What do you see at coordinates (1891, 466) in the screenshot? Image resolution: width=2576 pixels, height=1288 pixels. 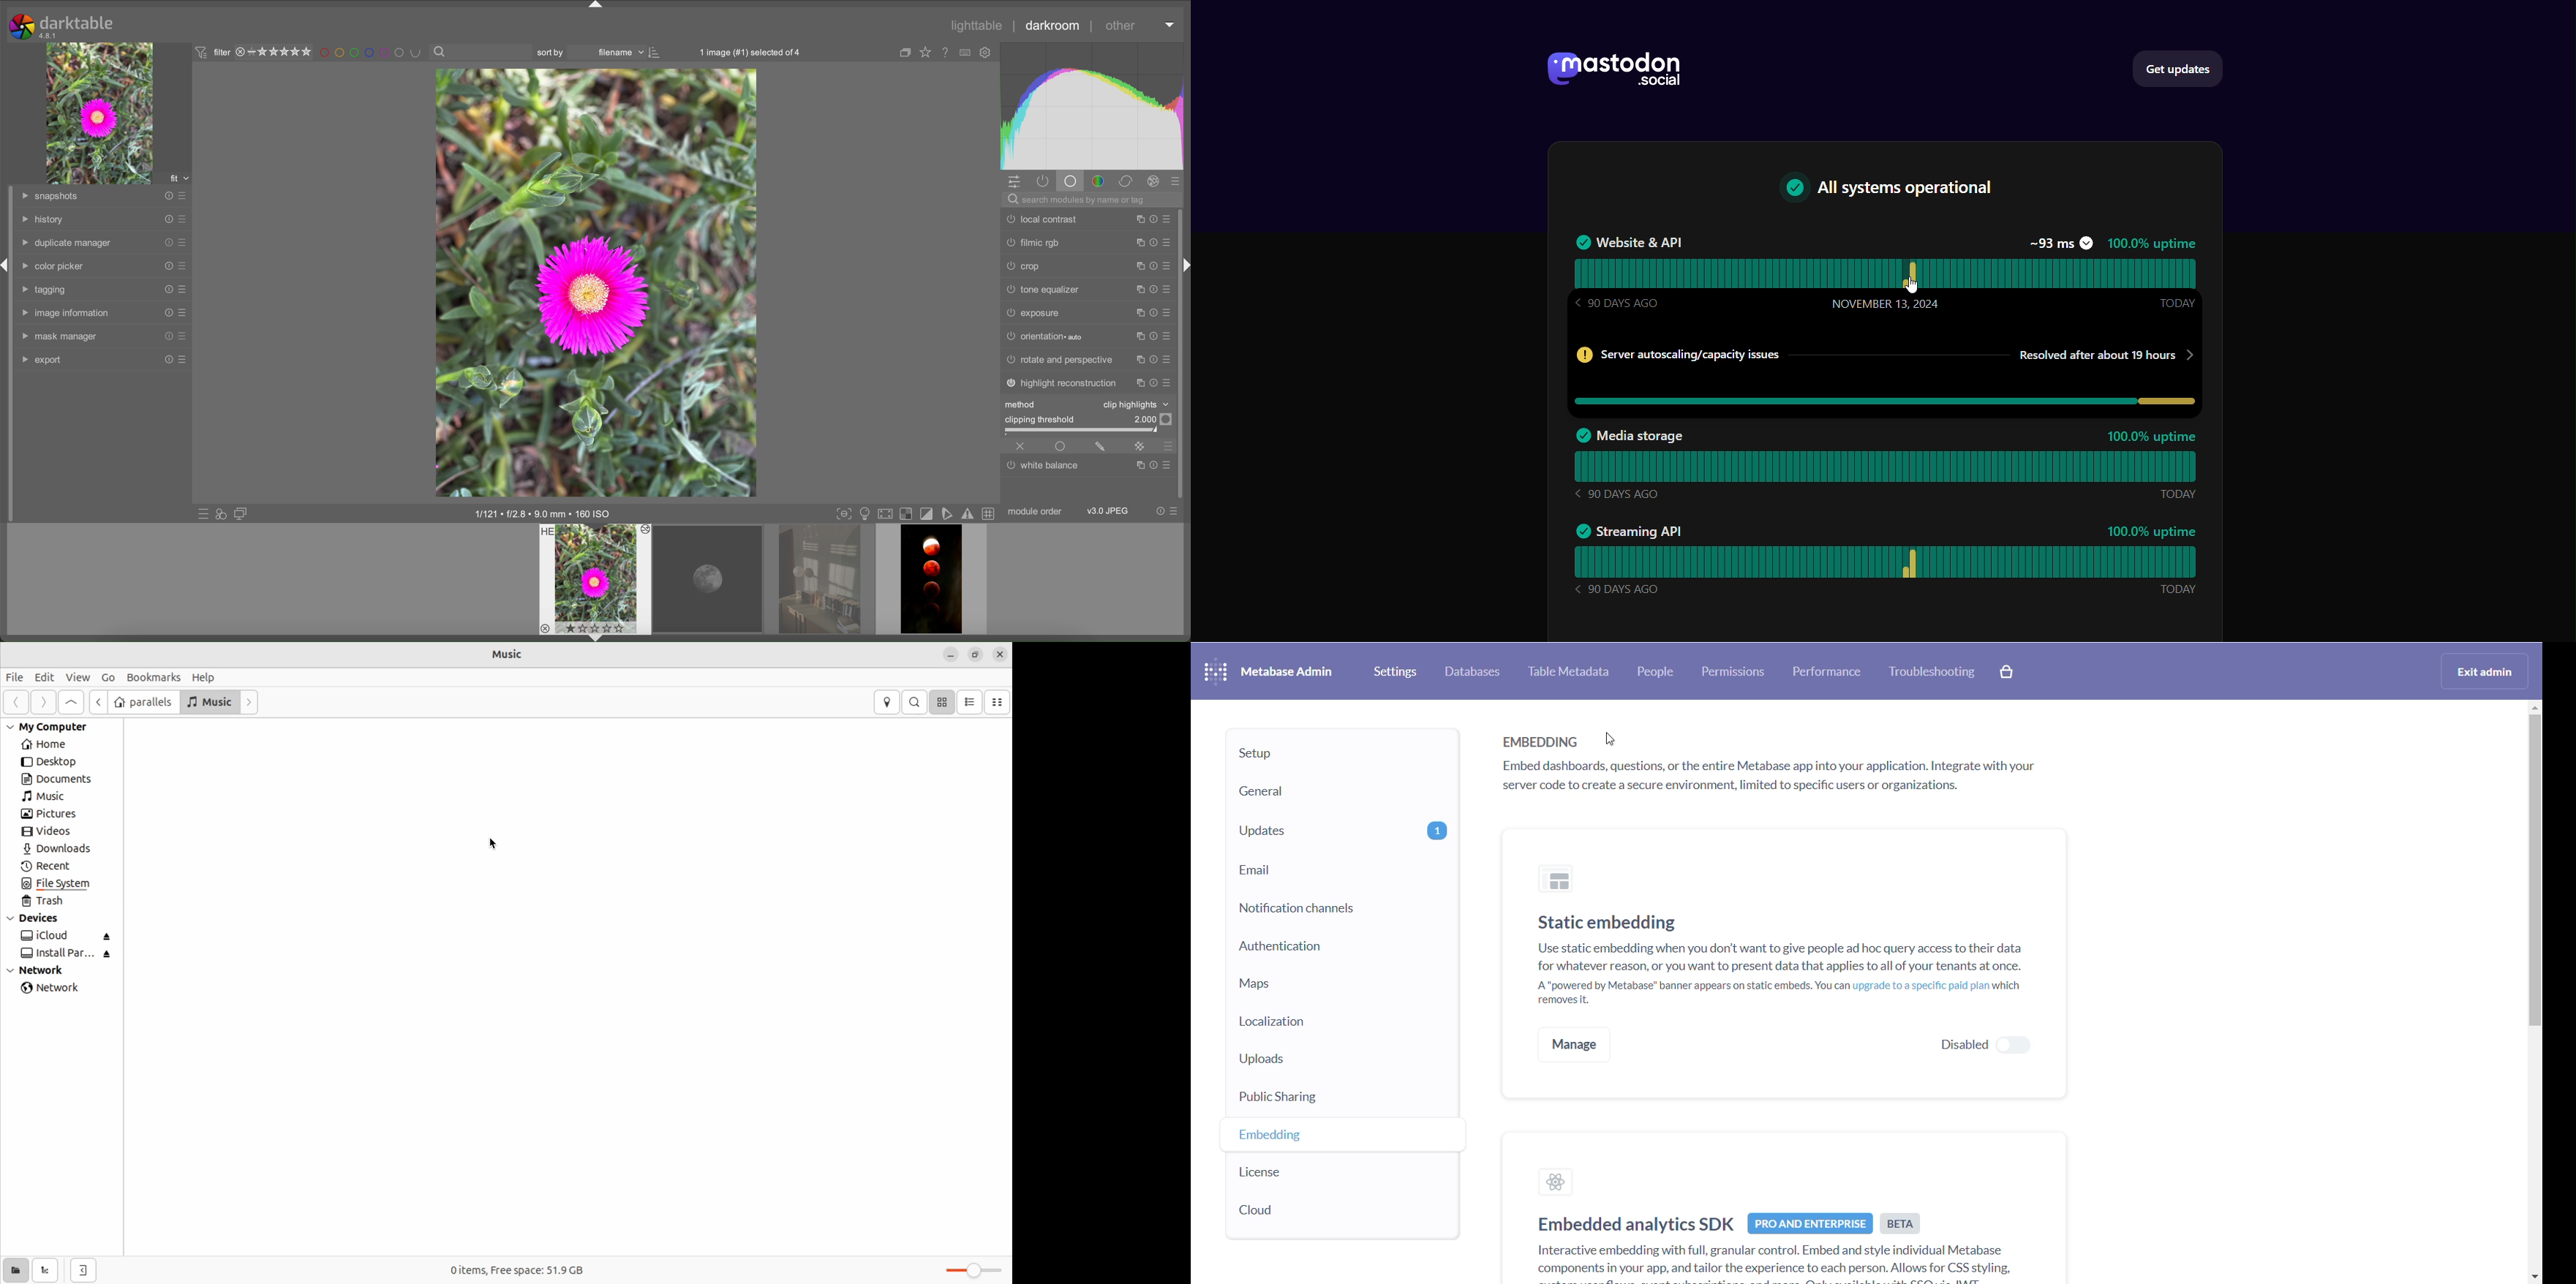 I see `media storage status` at bounding box center [1891, 466].